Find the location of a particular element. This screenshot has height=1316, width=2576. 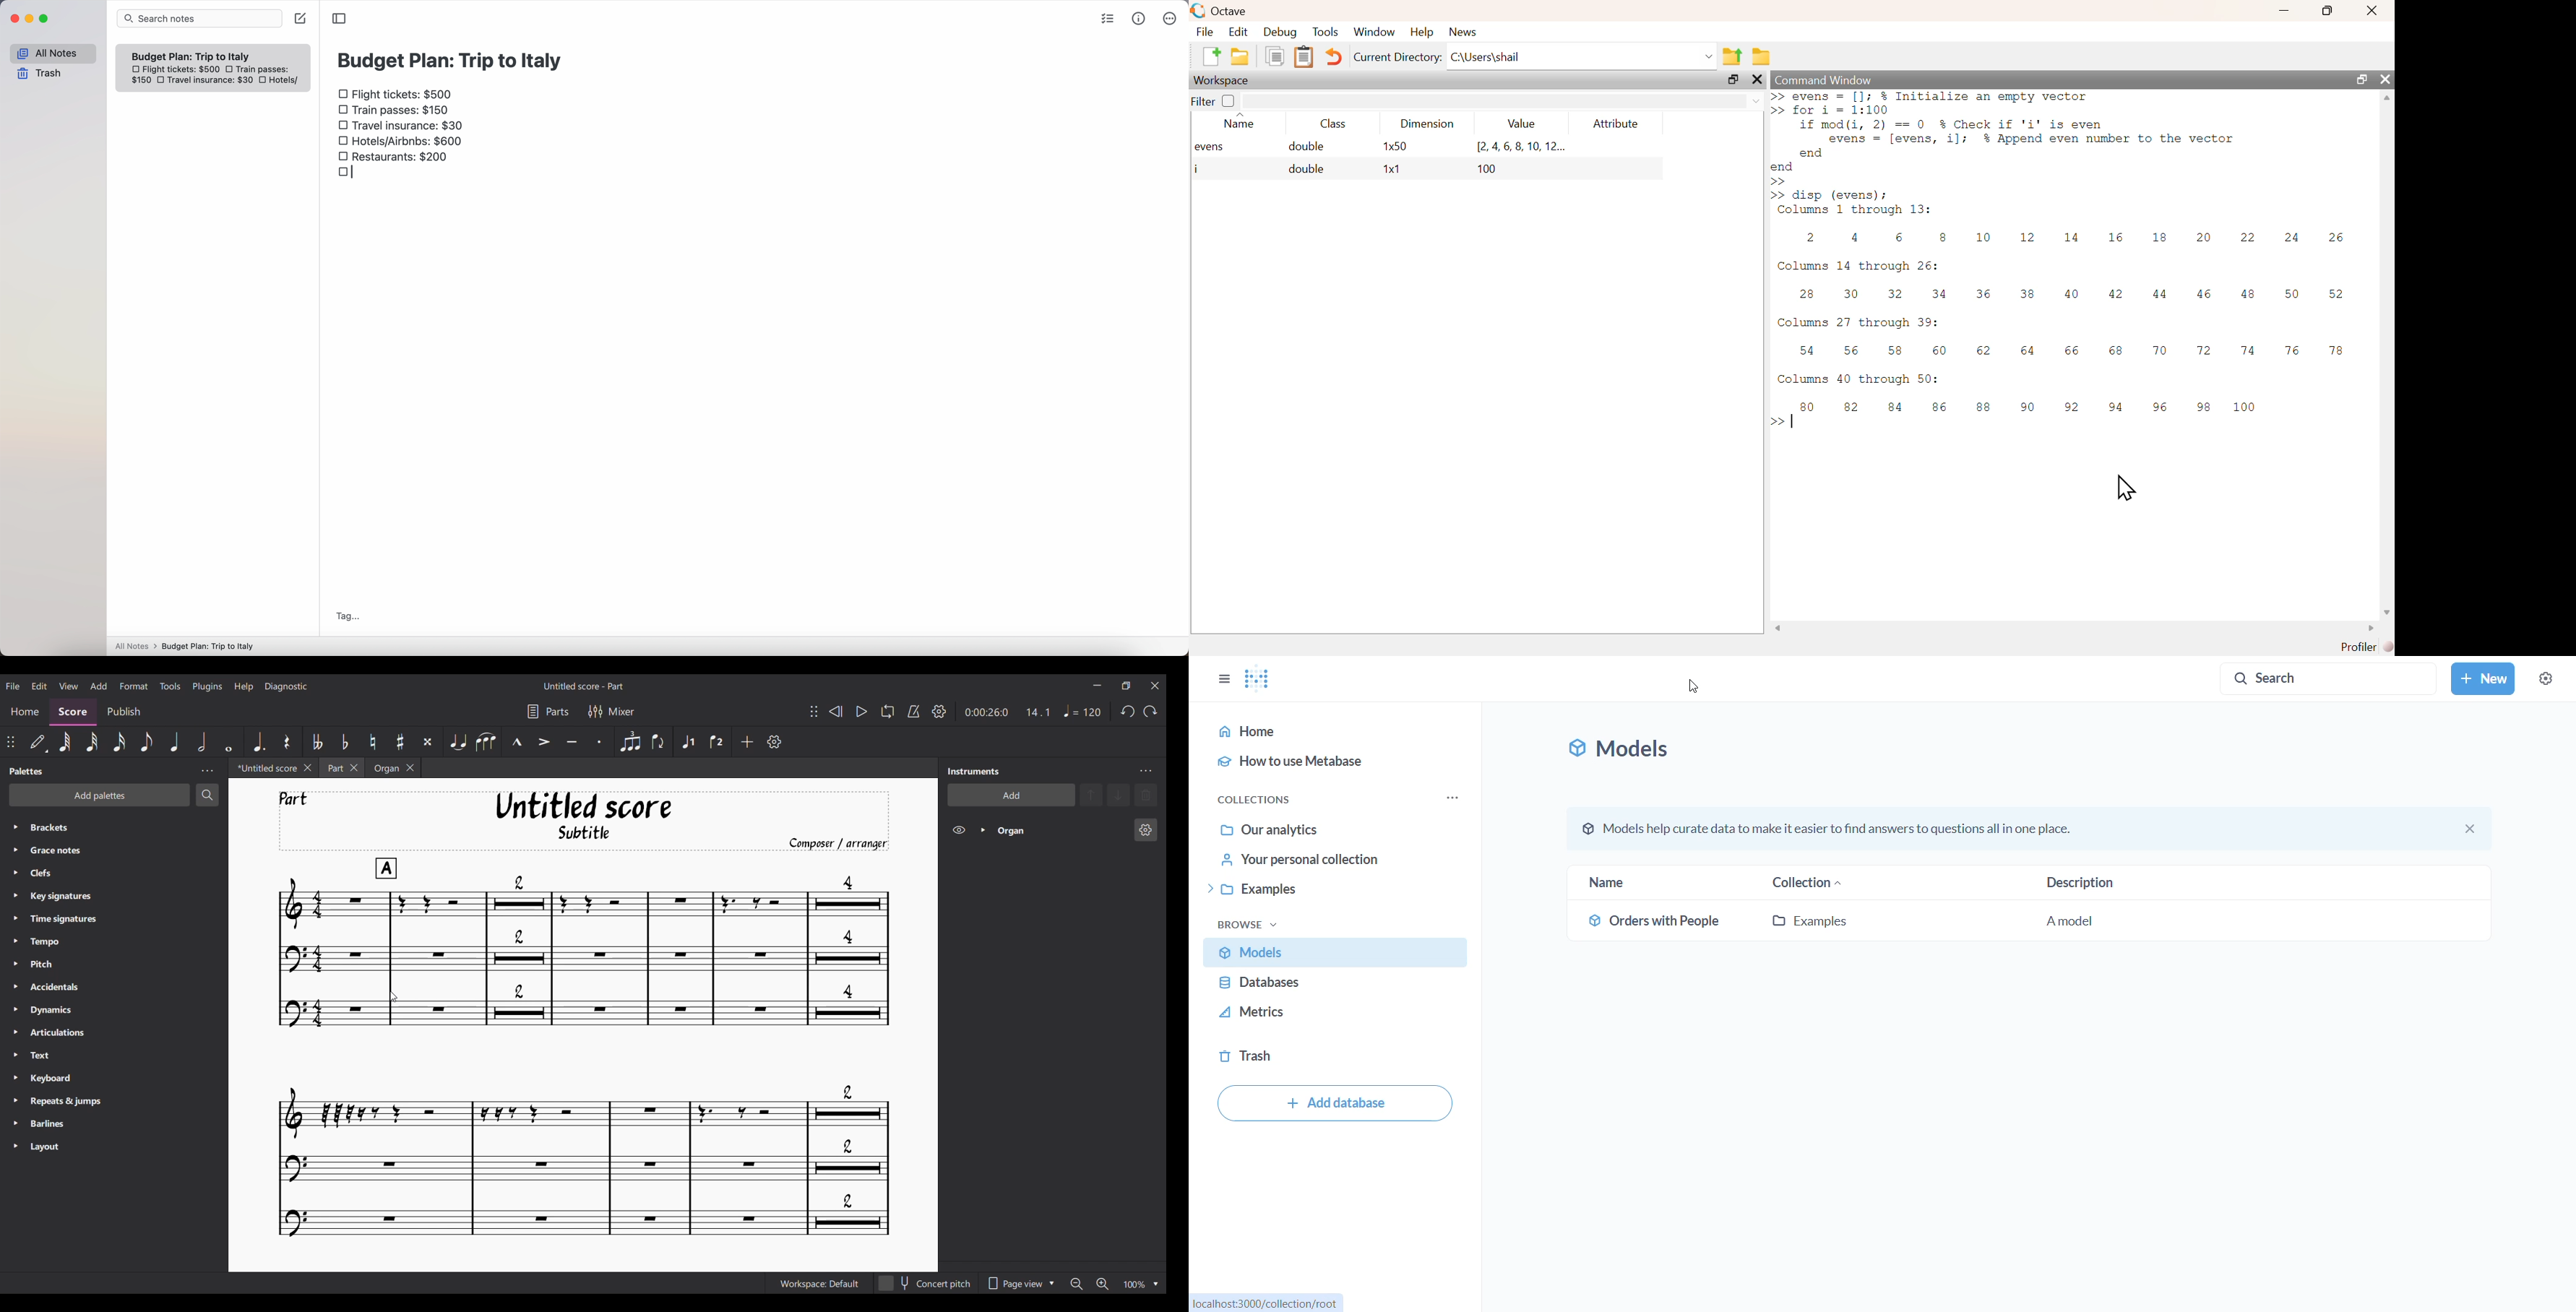

Click to change position of toolbar attached is located at coordinates (10, 742).